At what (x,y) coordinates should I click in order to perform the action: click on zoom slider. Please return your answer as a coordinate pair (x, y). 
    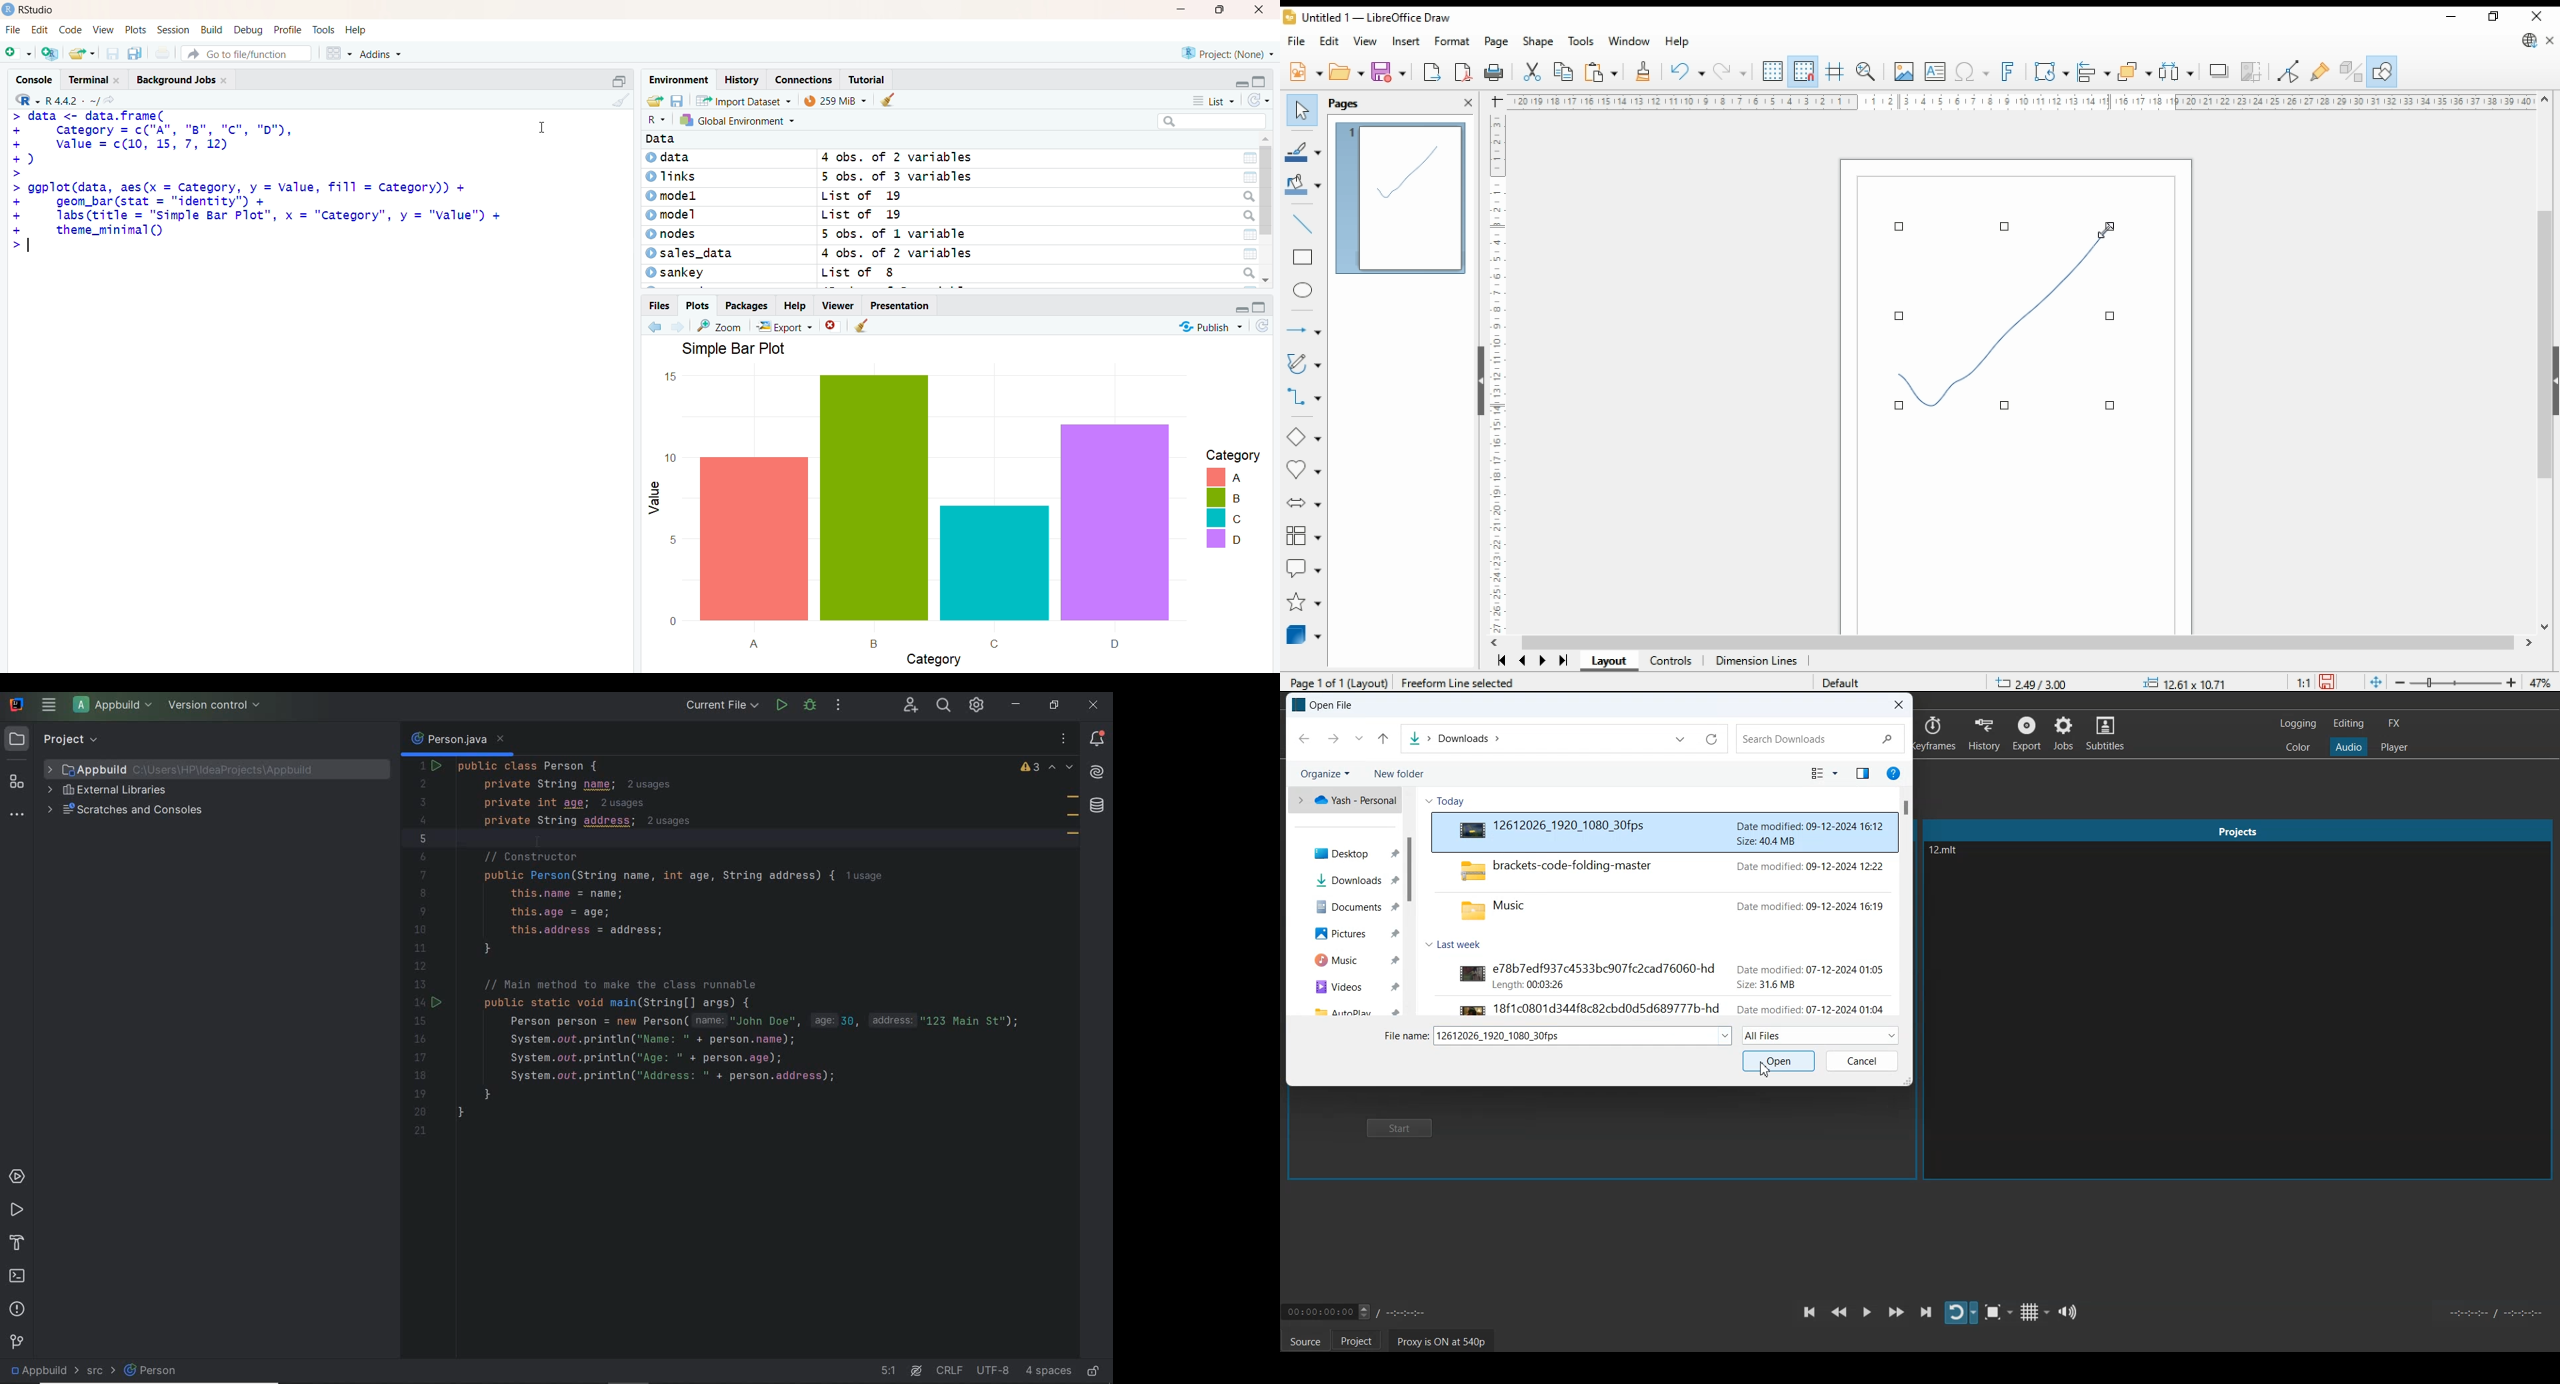
    Looking at the image, I should click on (2454, 682).